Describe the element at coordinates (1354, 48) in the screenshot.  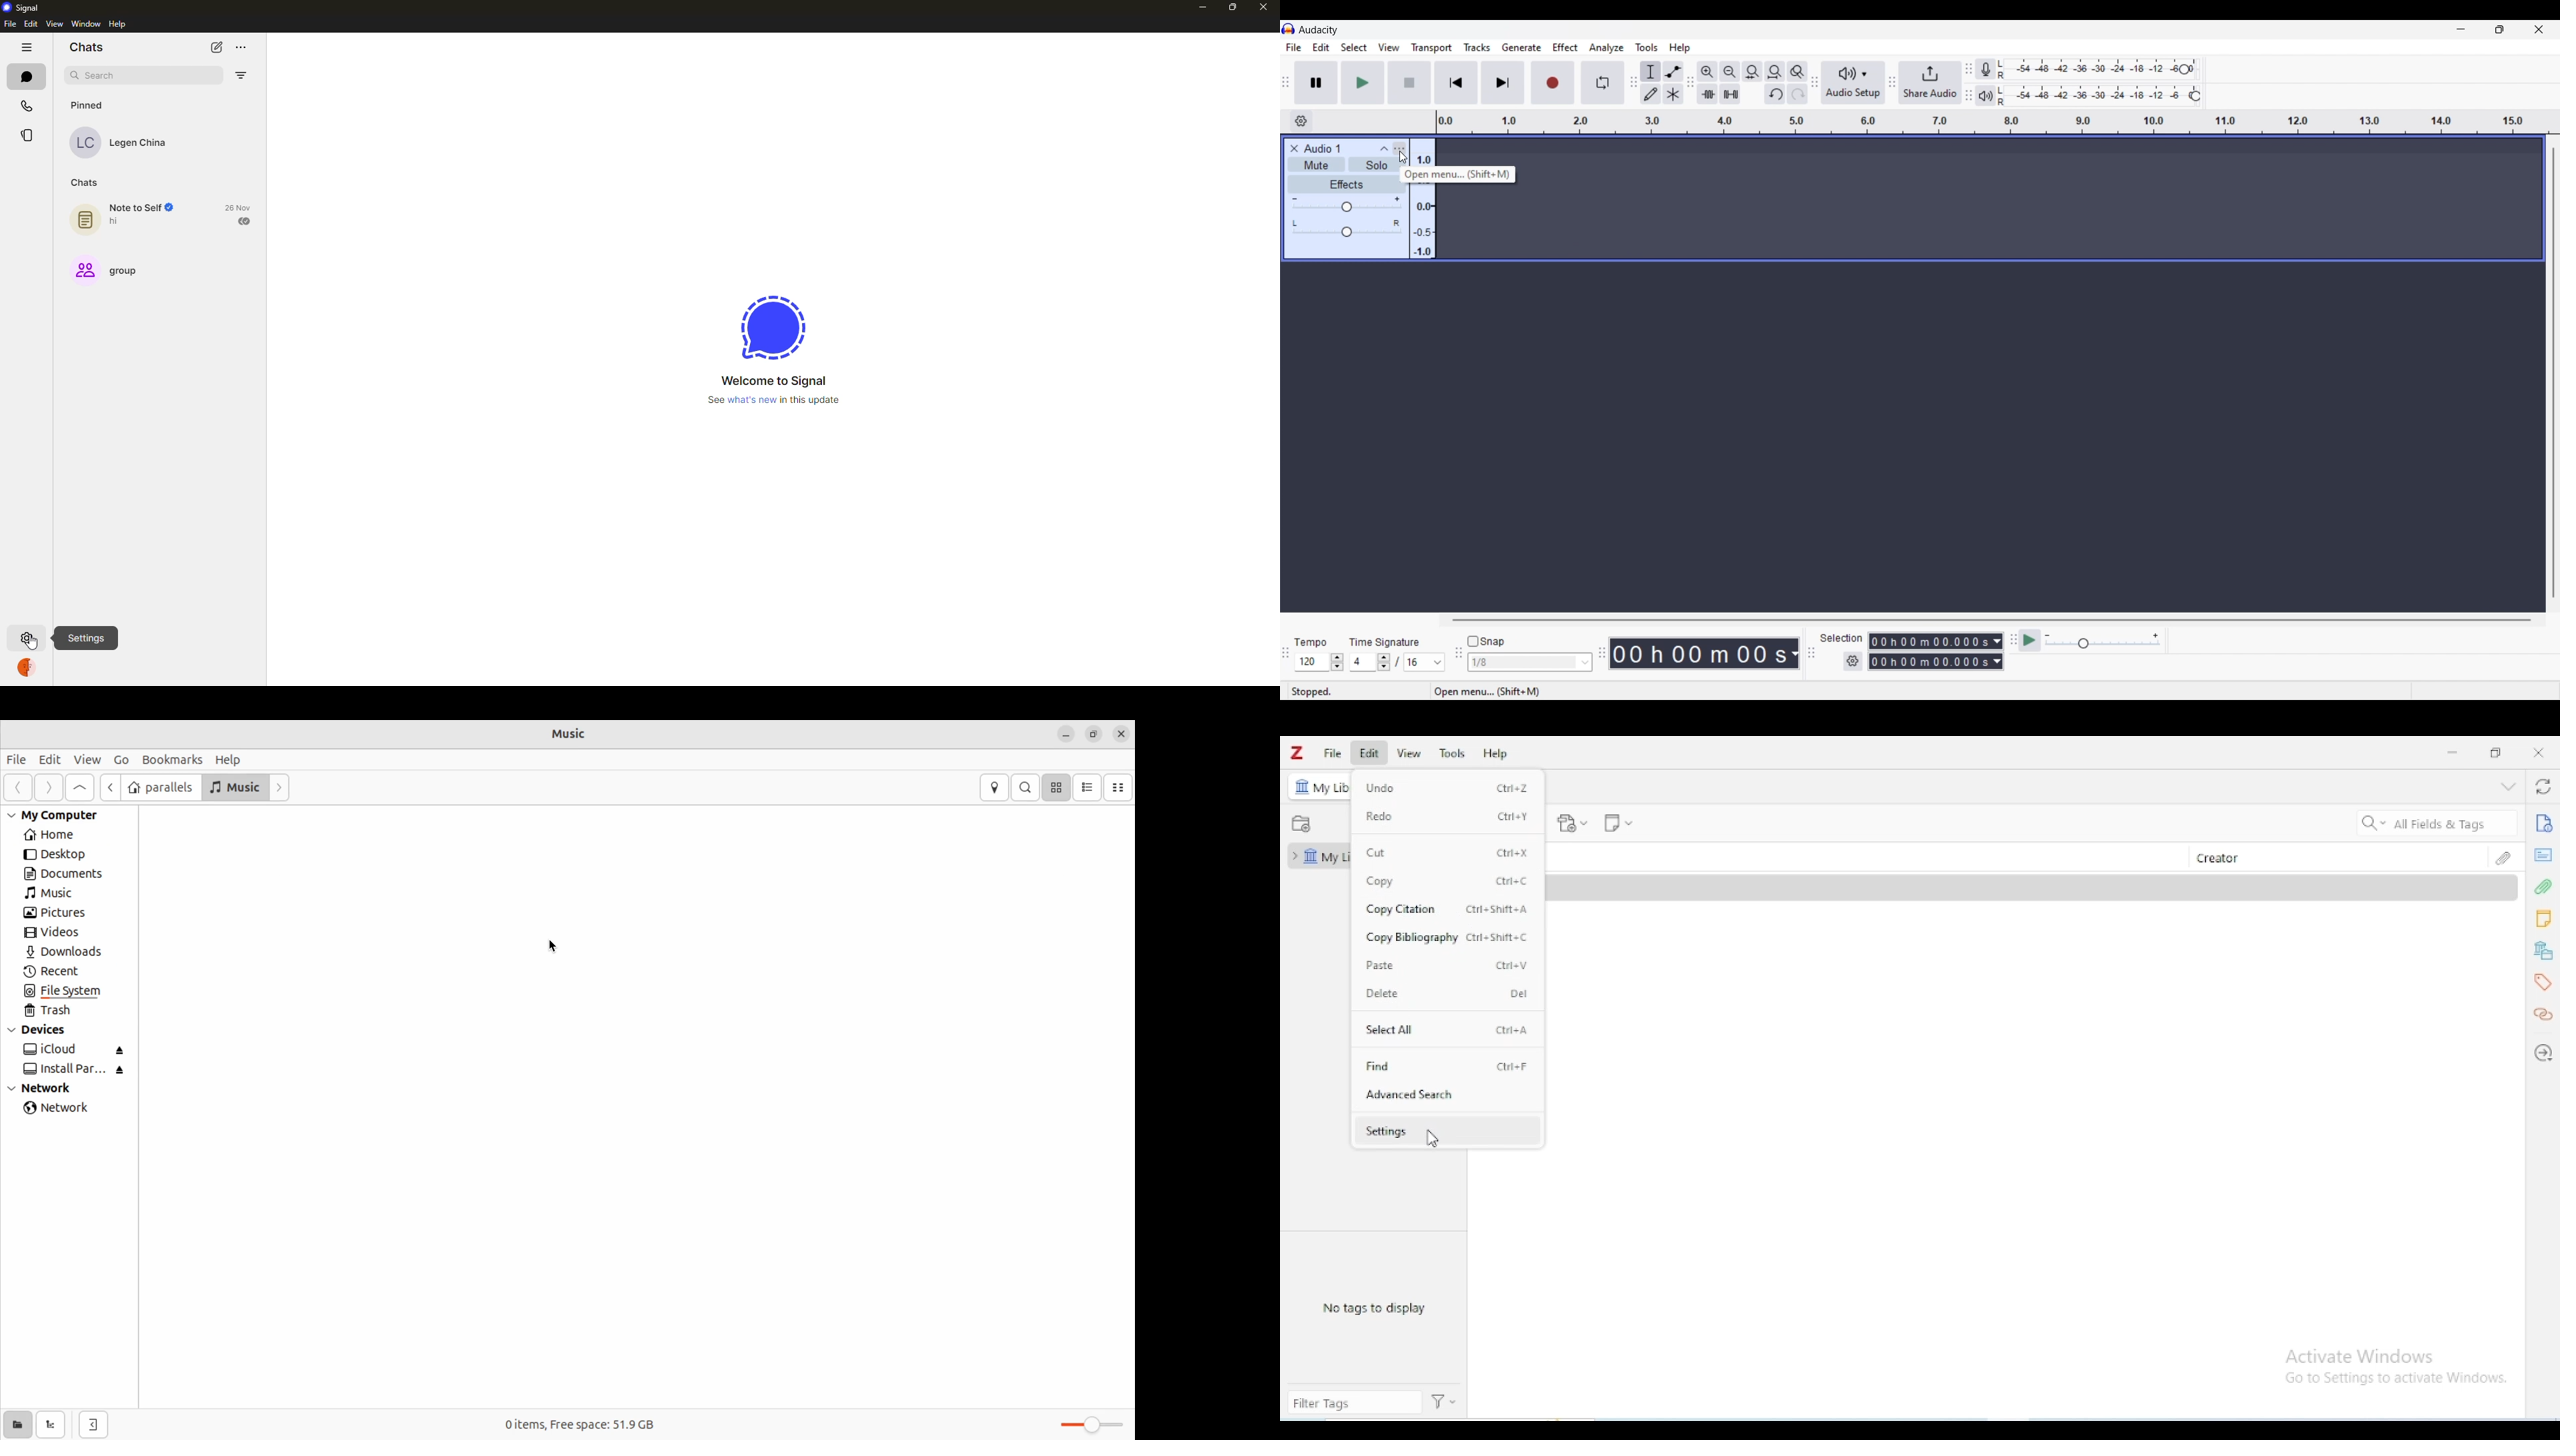
I see `Select menu` at that location.